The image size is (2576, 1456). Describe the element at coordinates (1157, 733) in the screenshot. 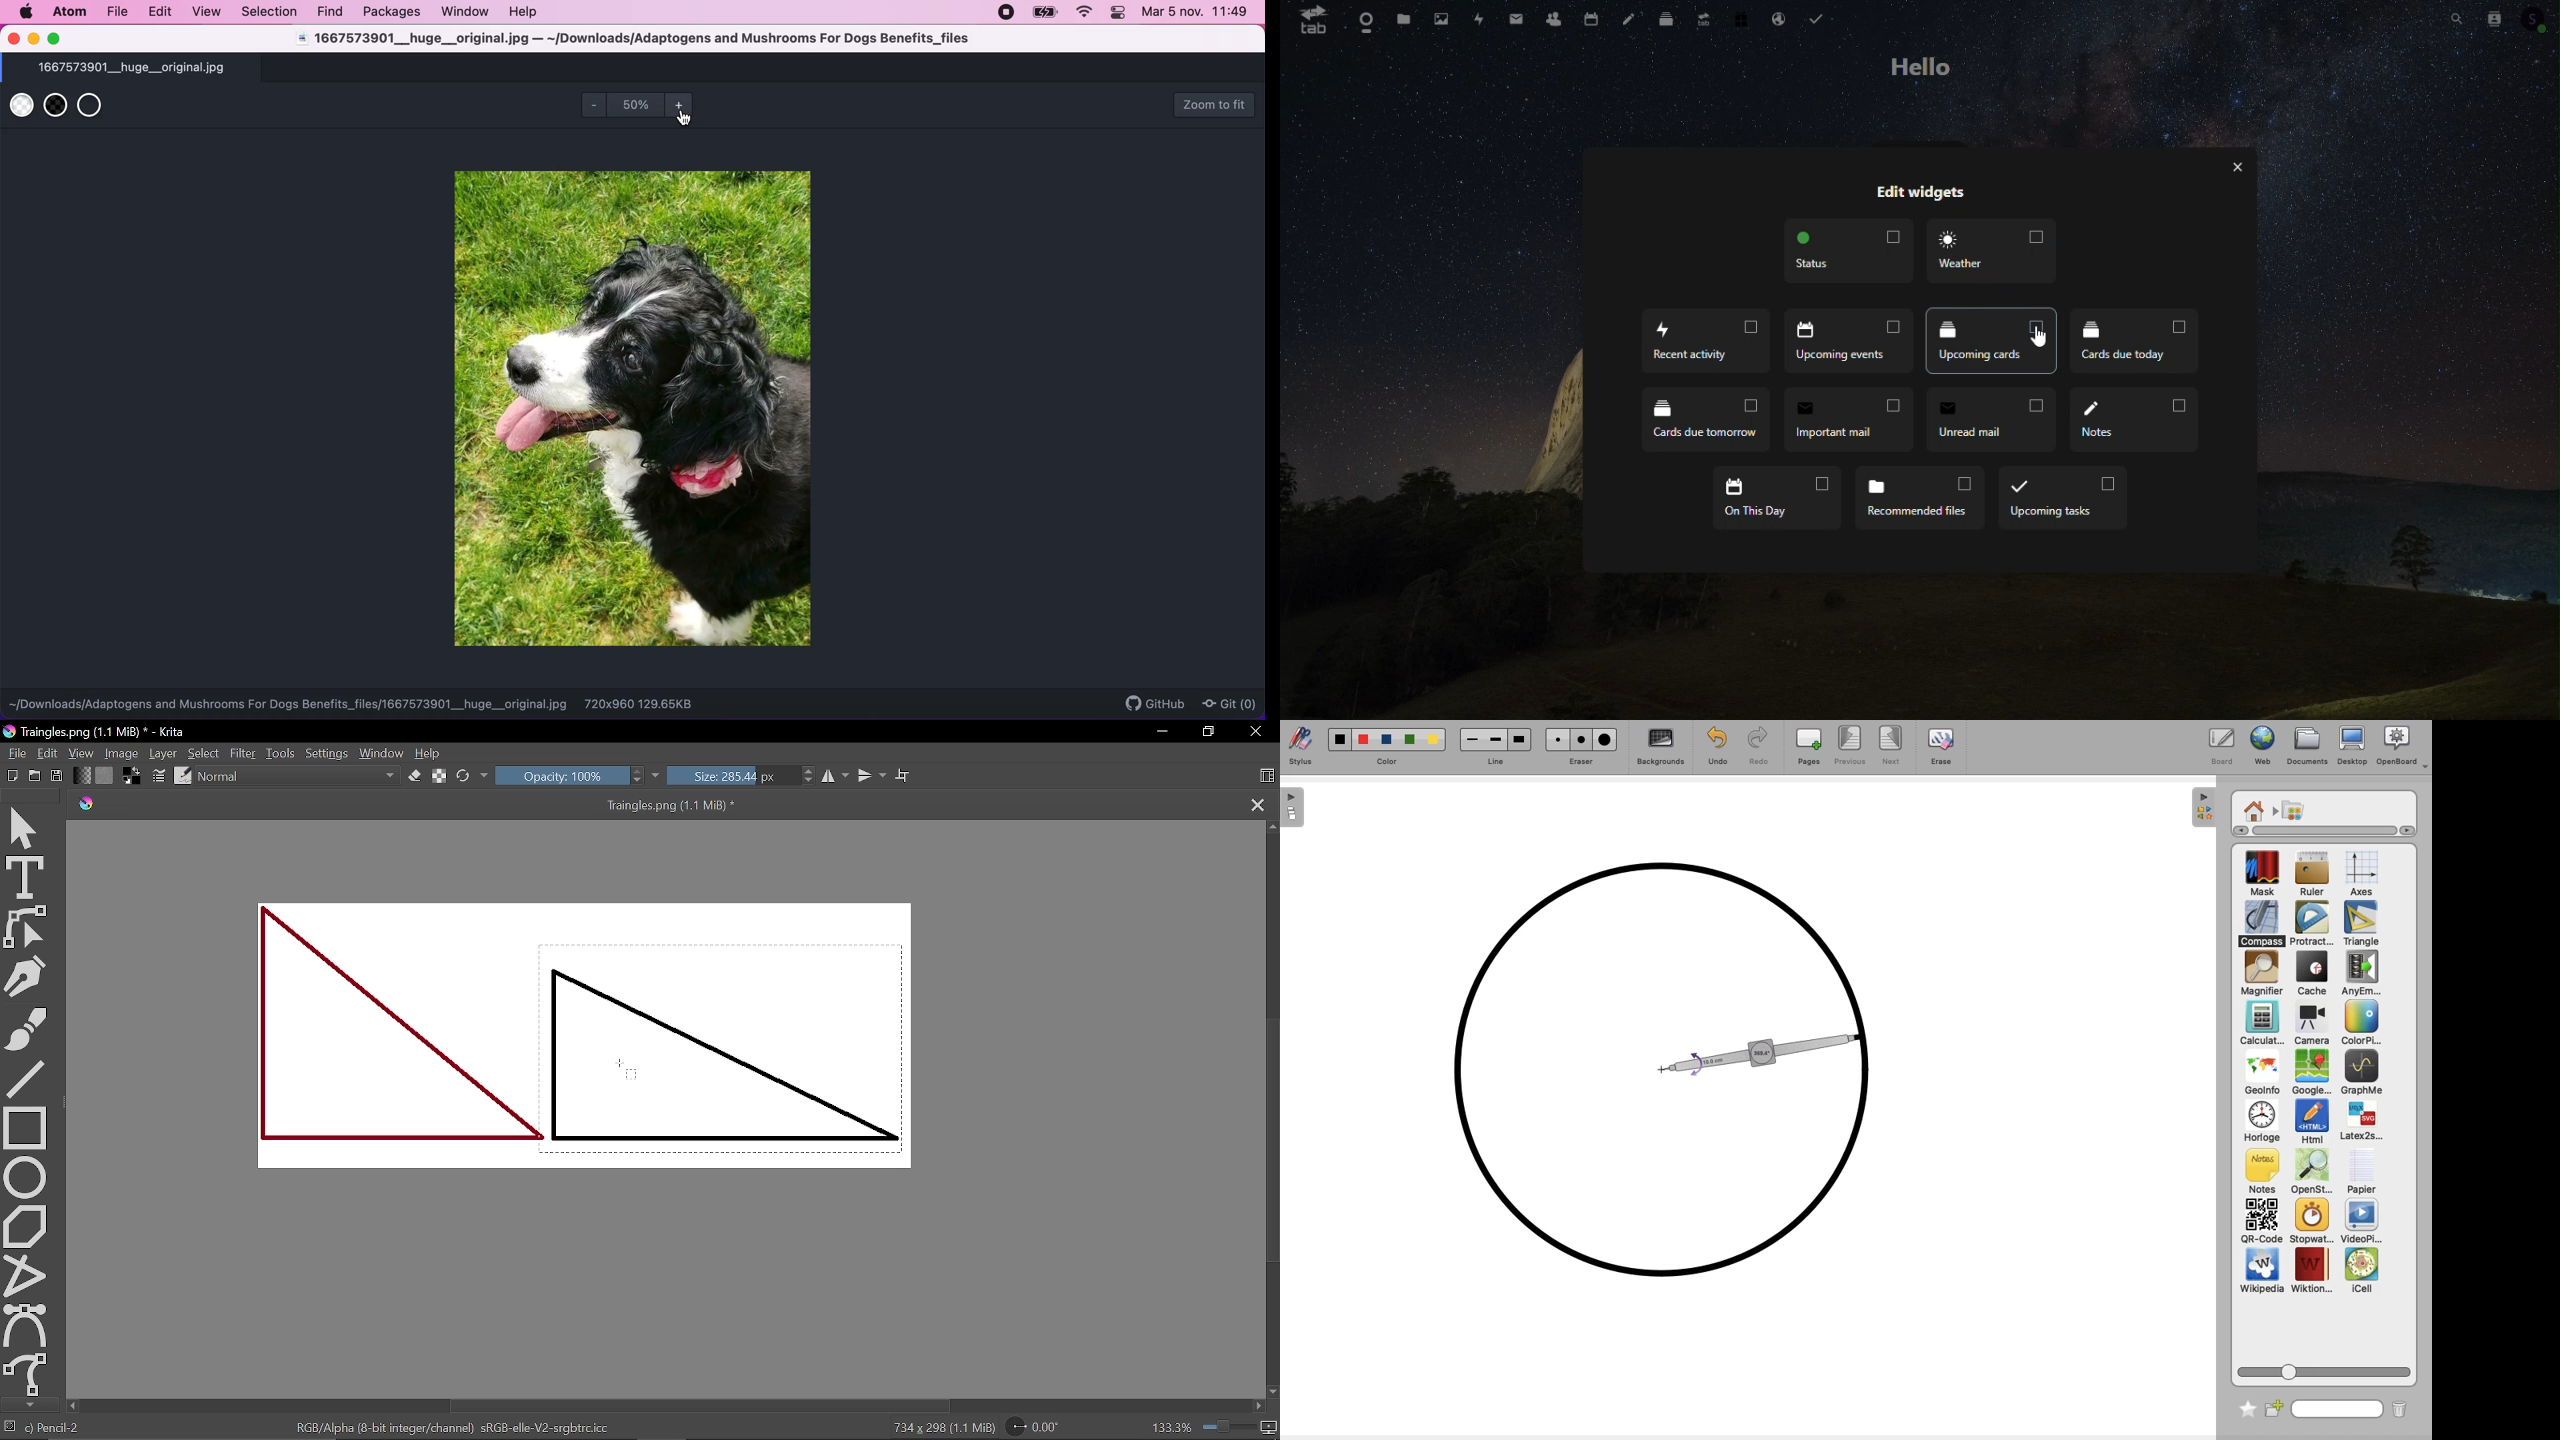

I see `Minimize` at that location.